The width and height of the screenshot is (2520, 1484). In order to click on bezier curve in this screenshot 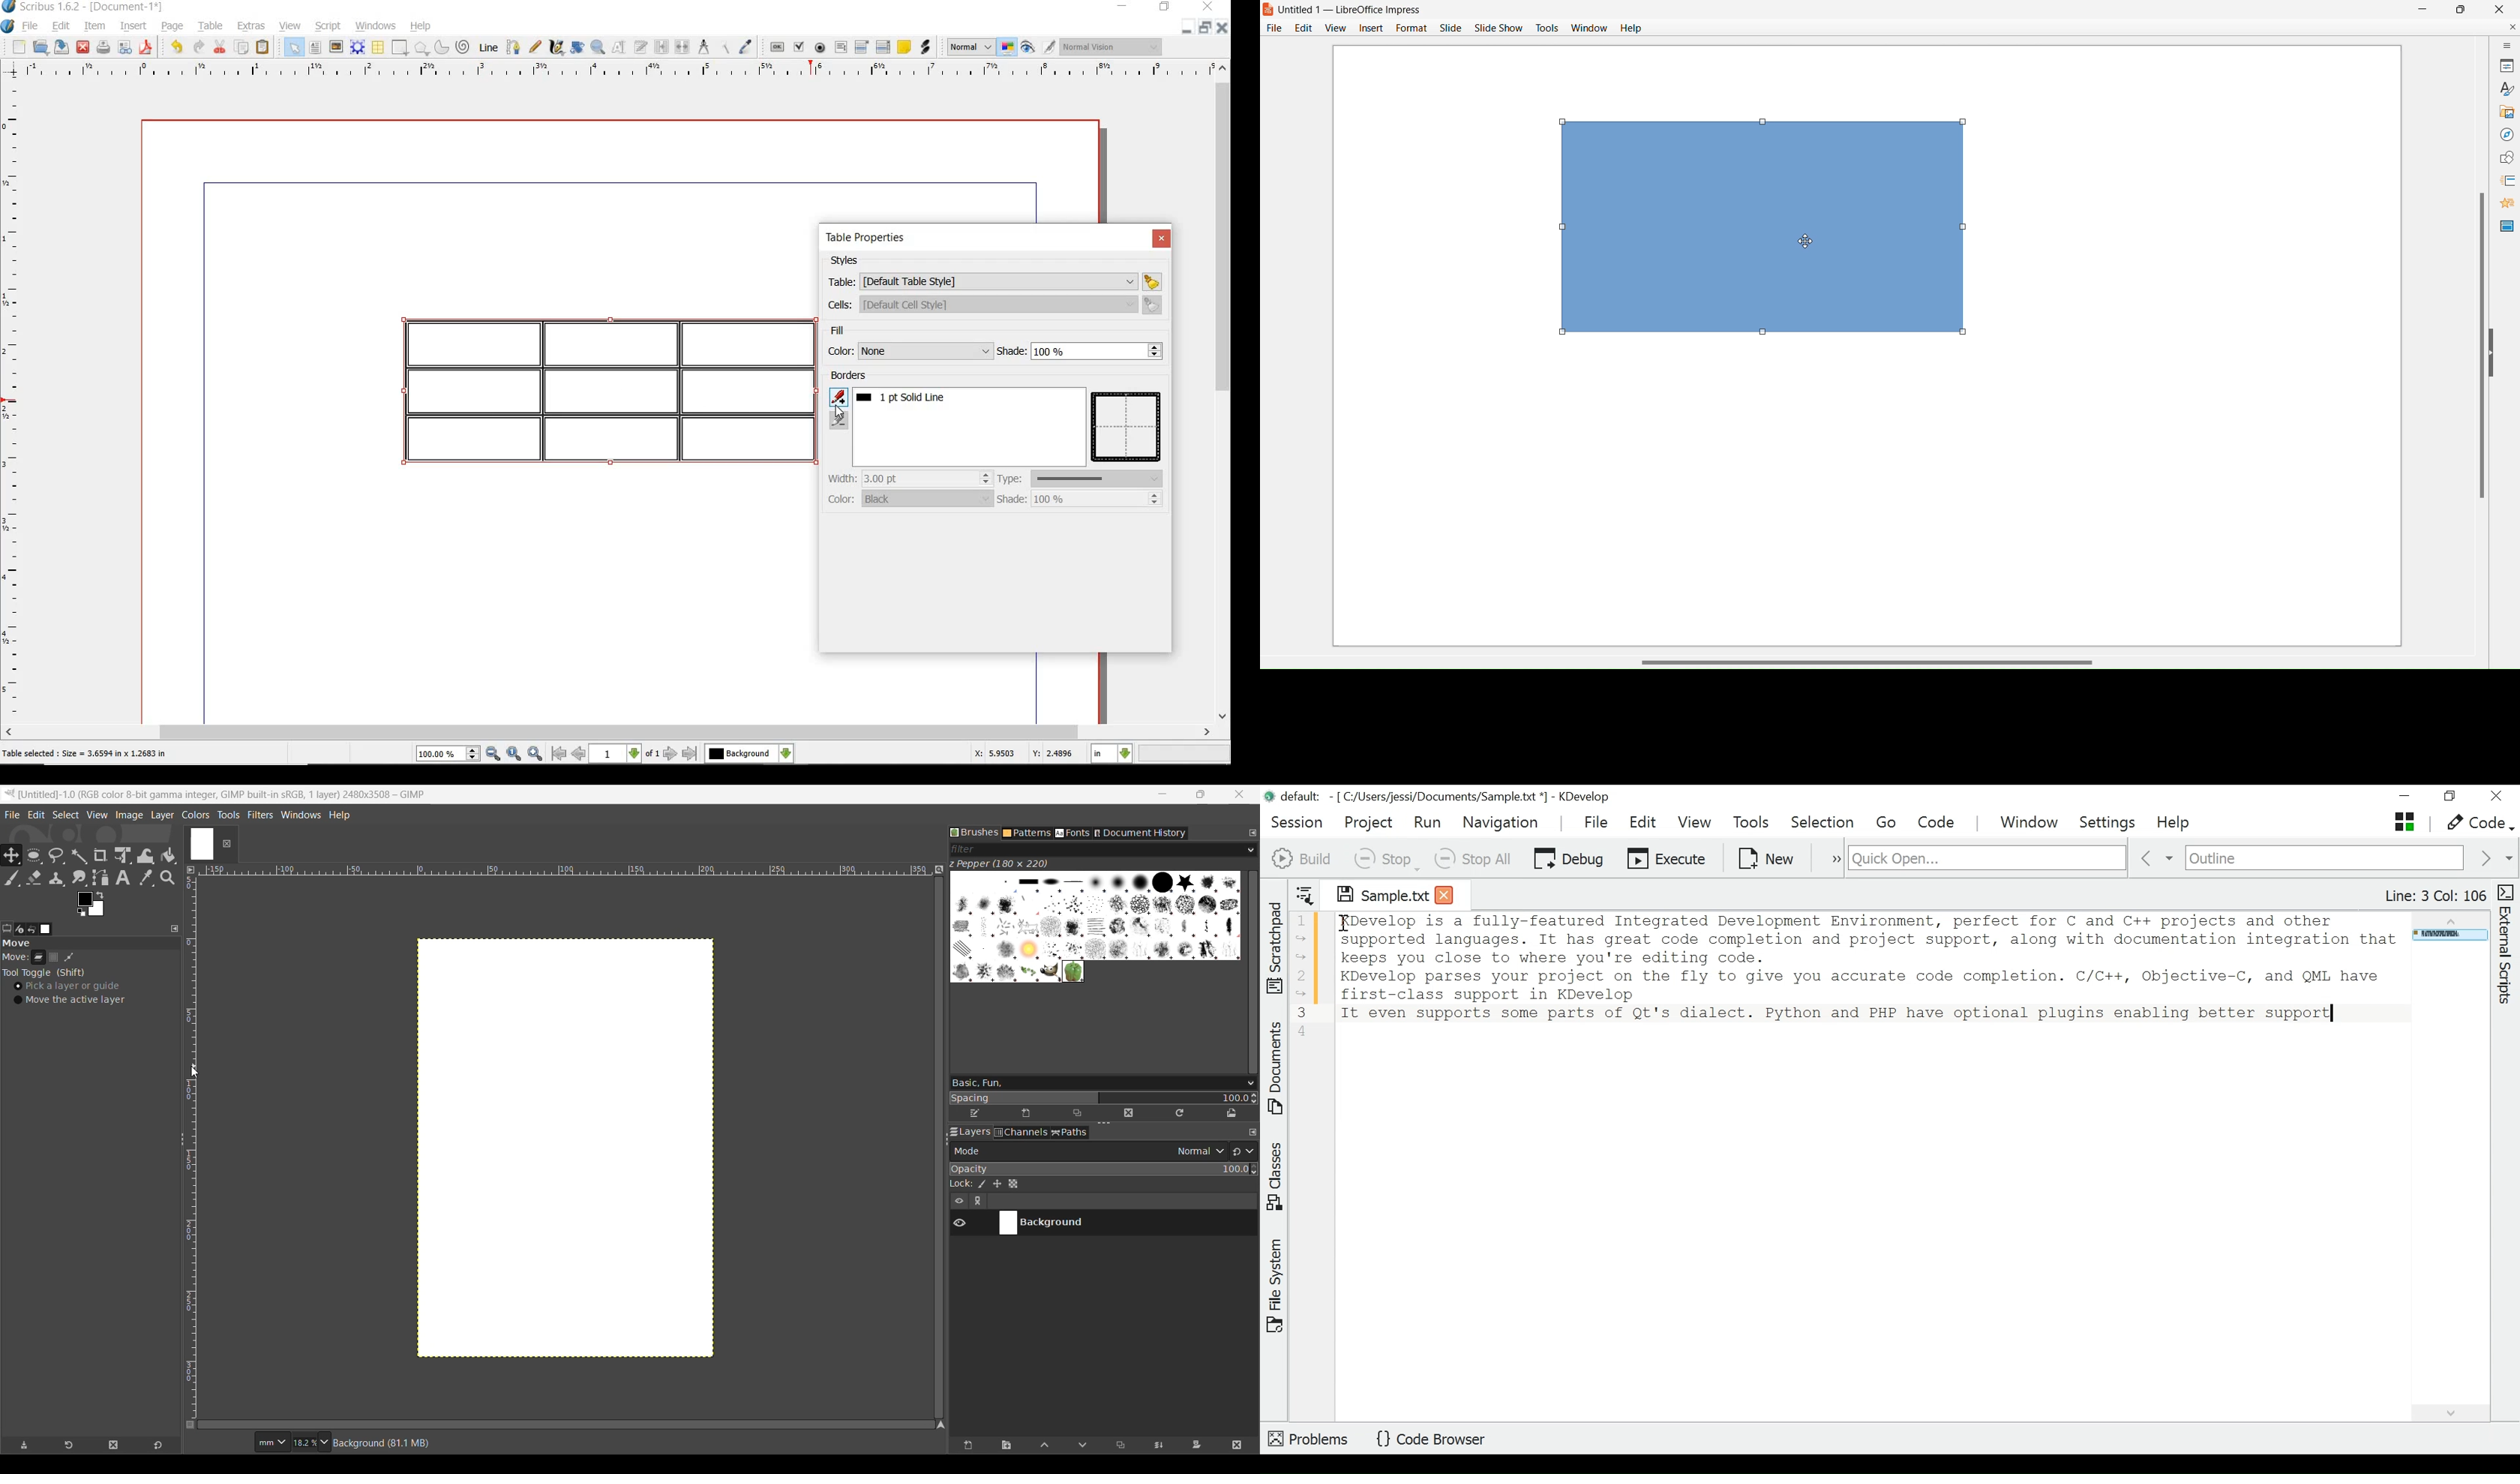, I will do `click(514, 49)`.